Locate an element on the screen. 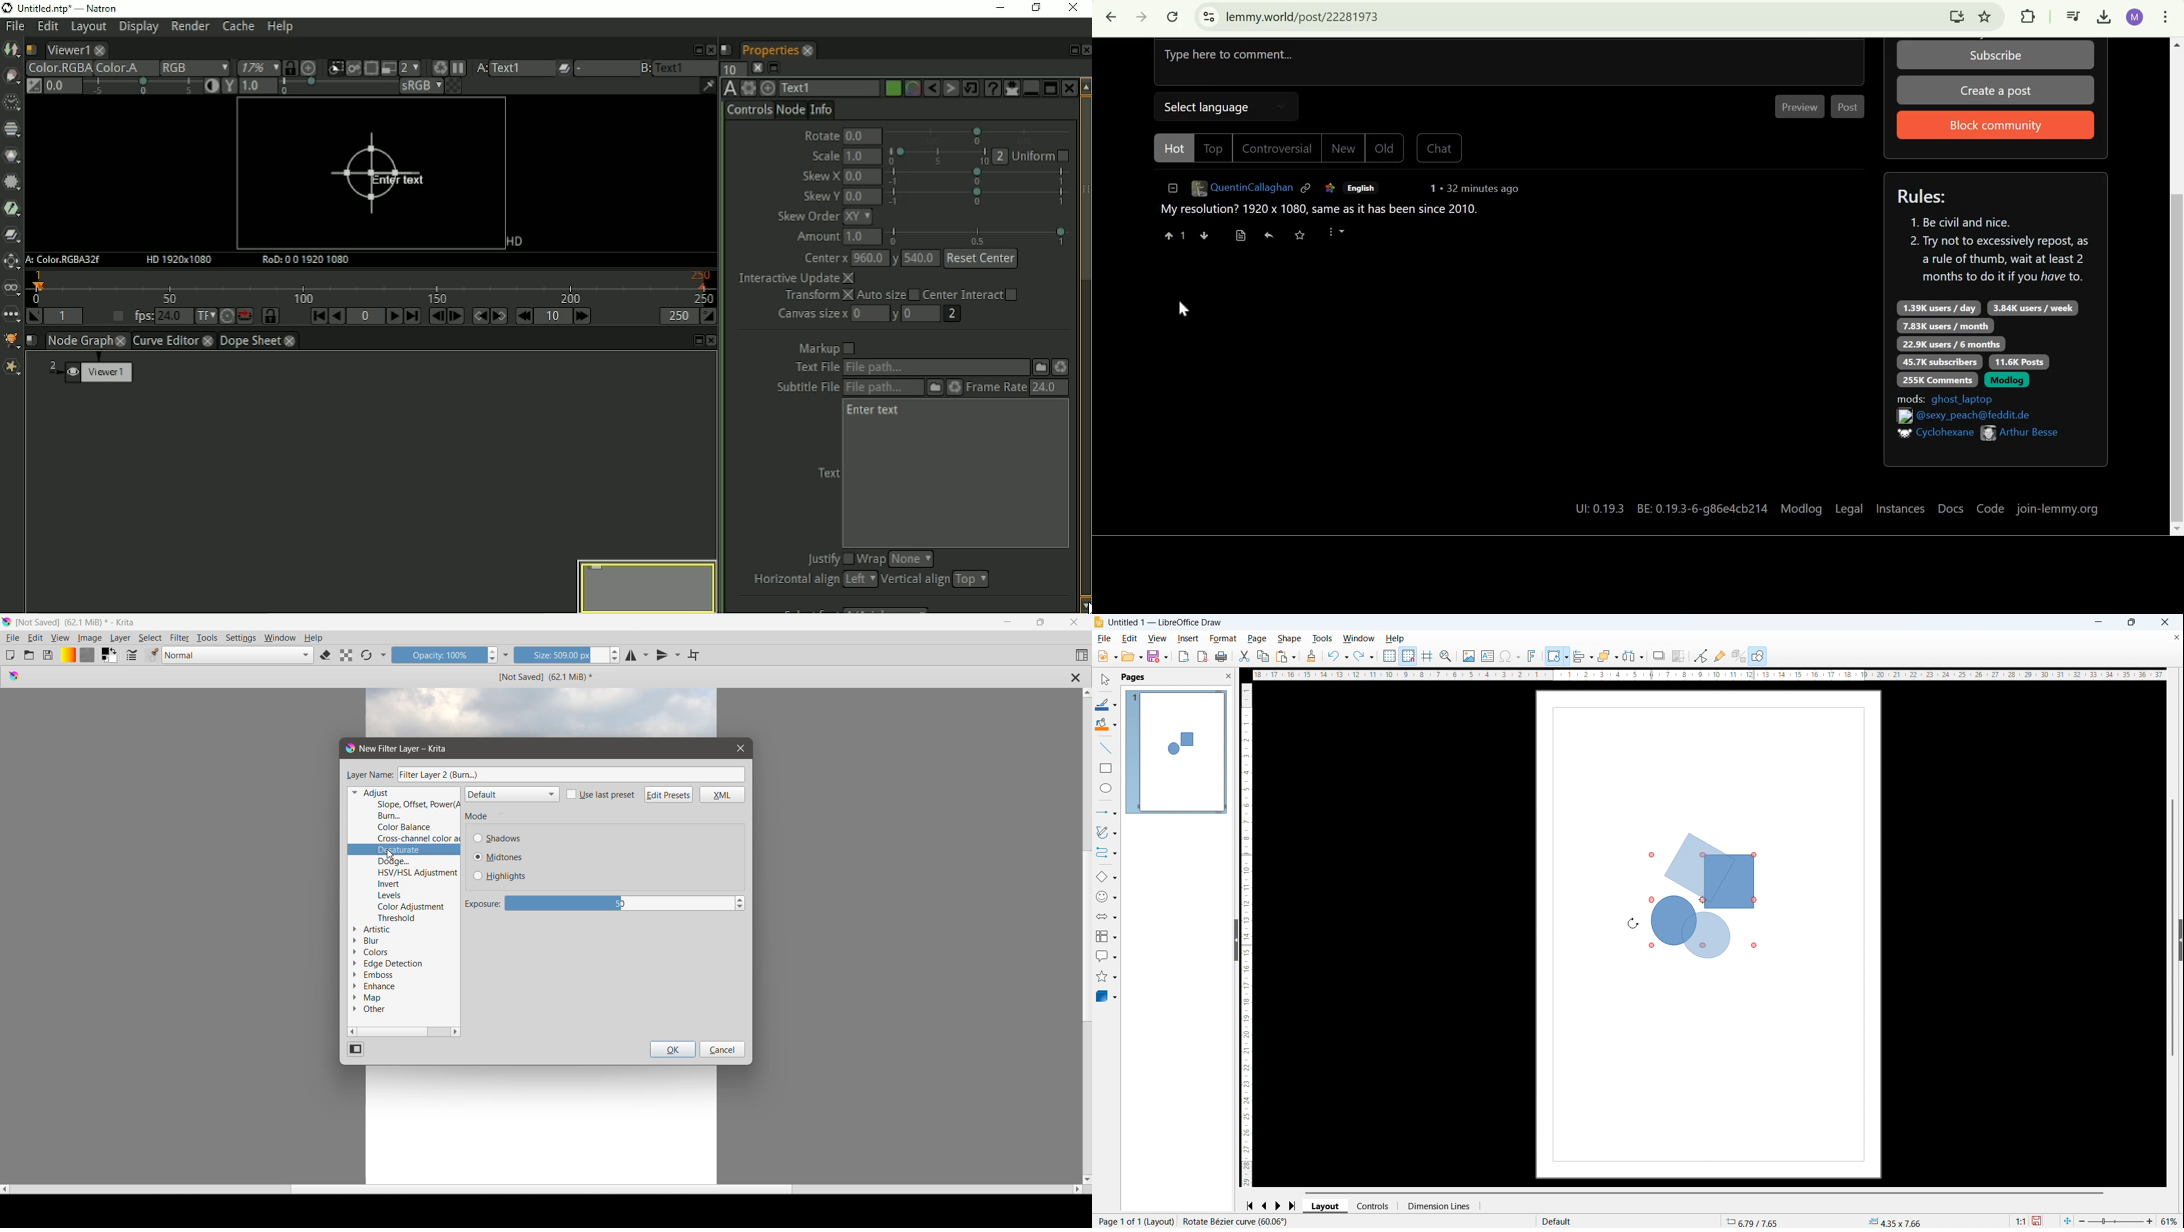 This screenshot has height=1232, width=2184. Create New Document is located at coordinates (10, 655).